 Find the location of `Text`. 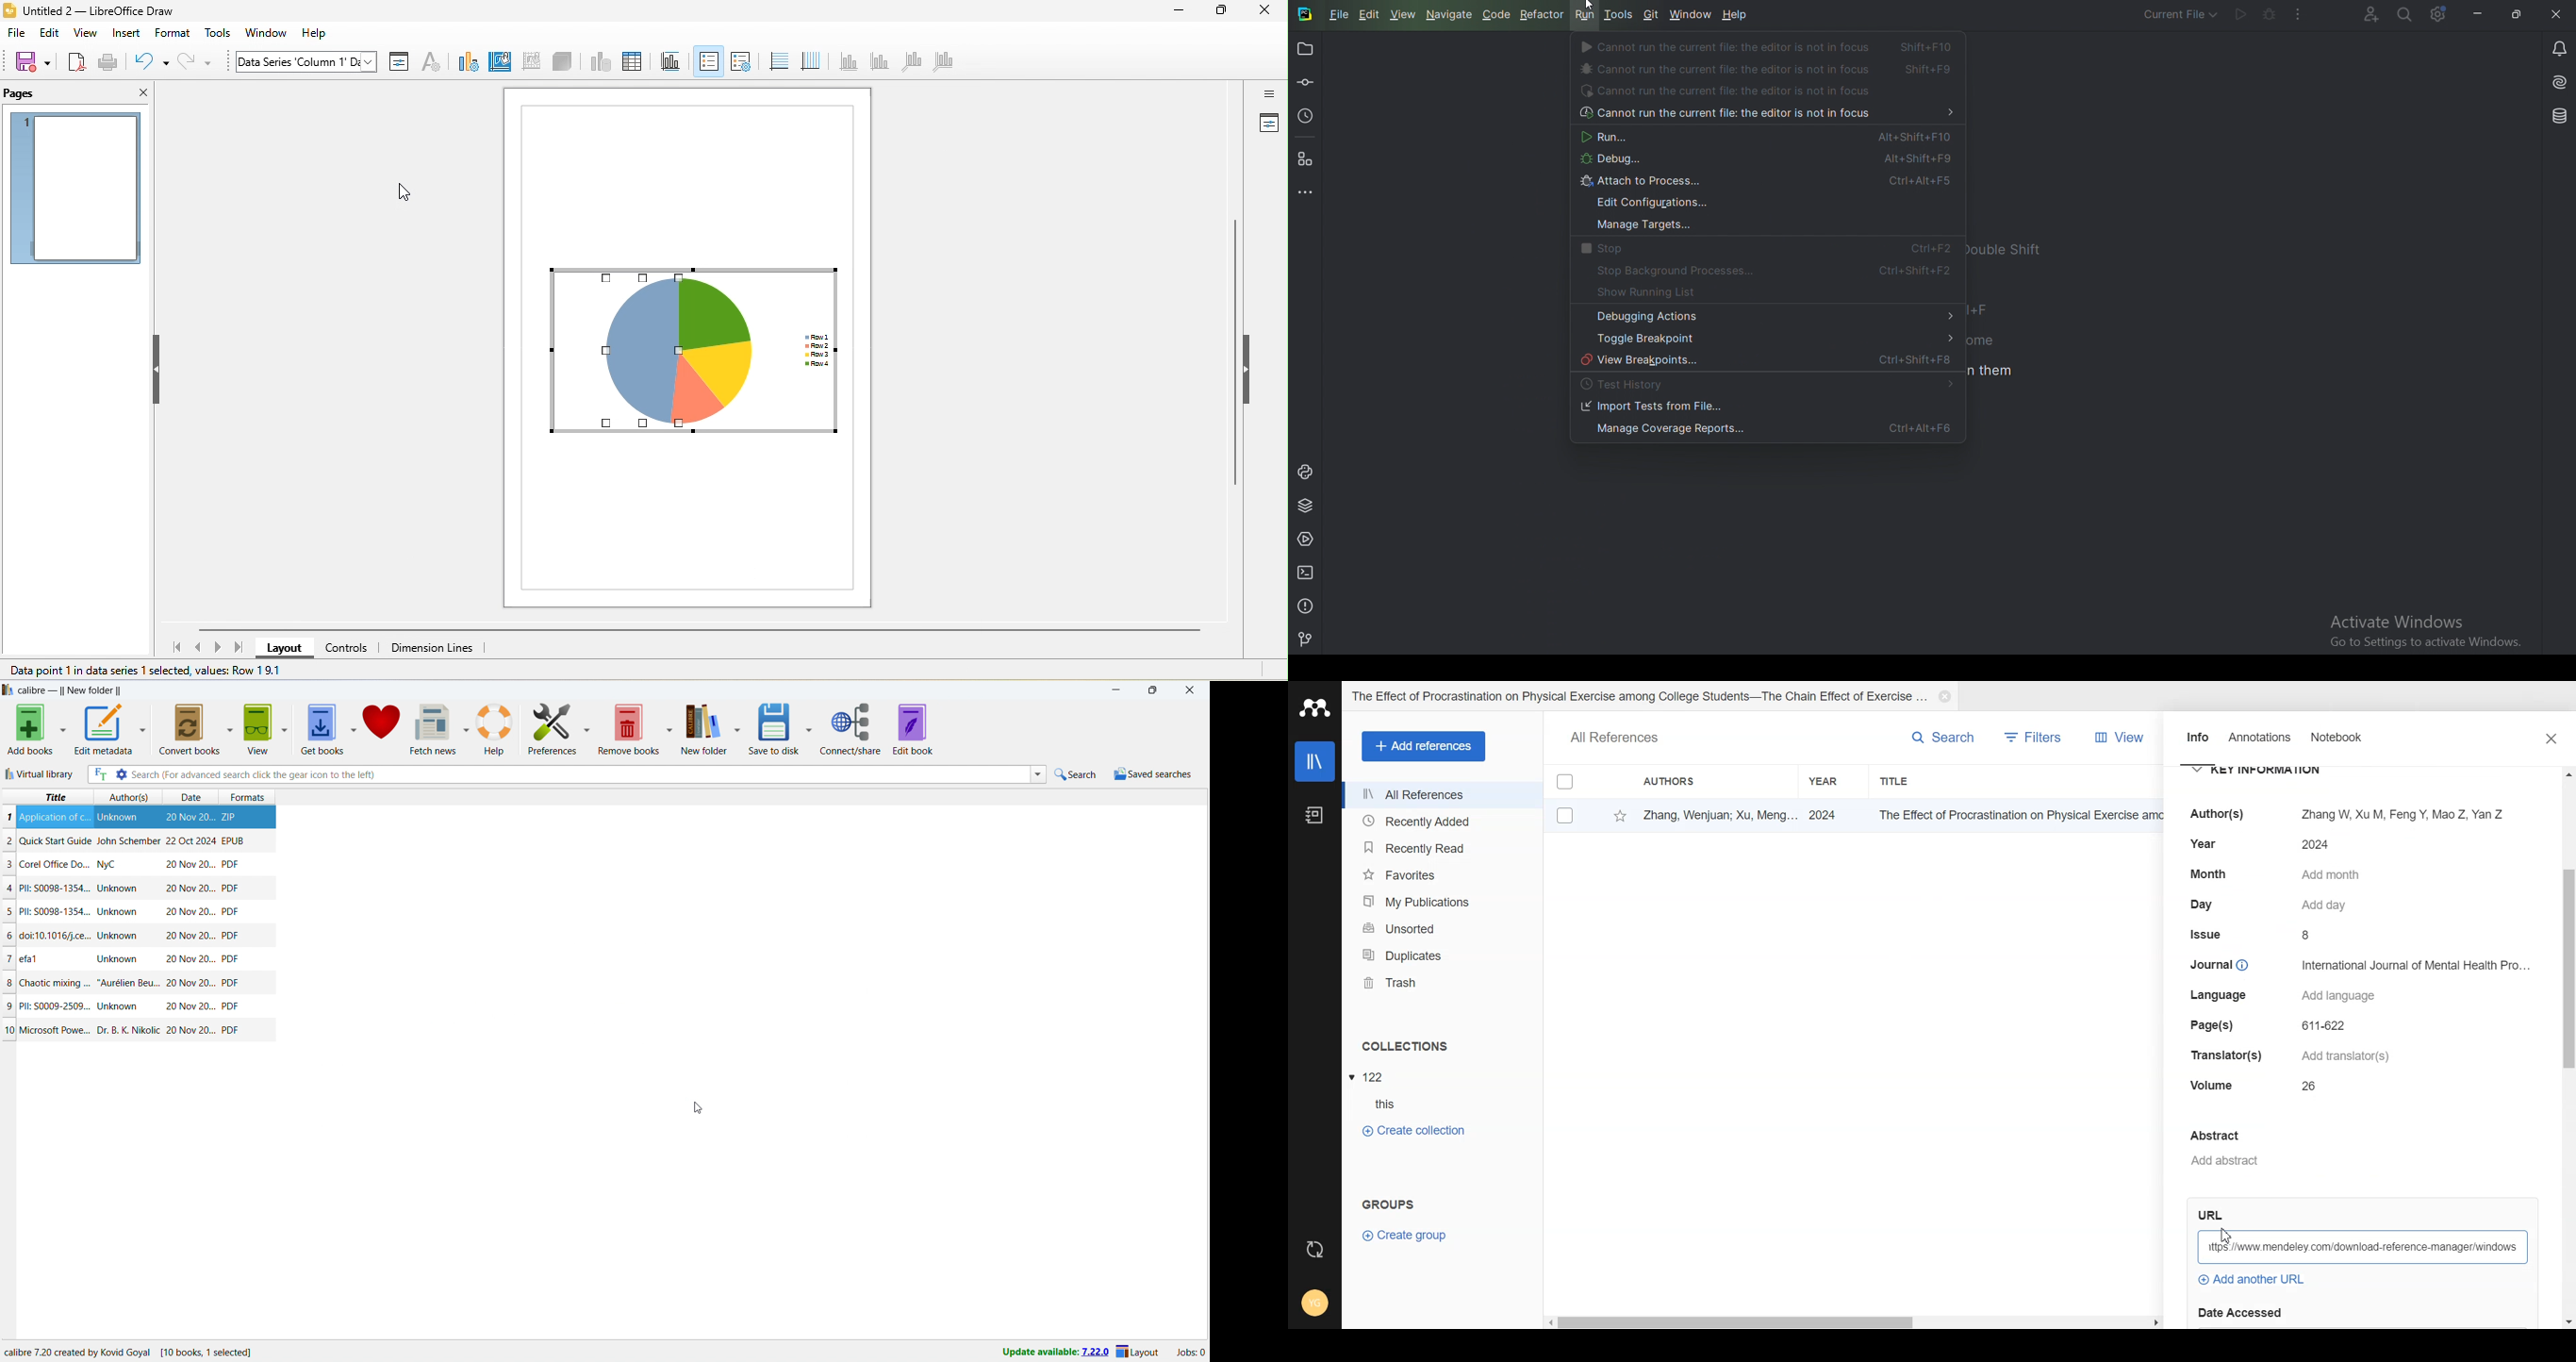

Text is located at coordinates (1385, 1202).